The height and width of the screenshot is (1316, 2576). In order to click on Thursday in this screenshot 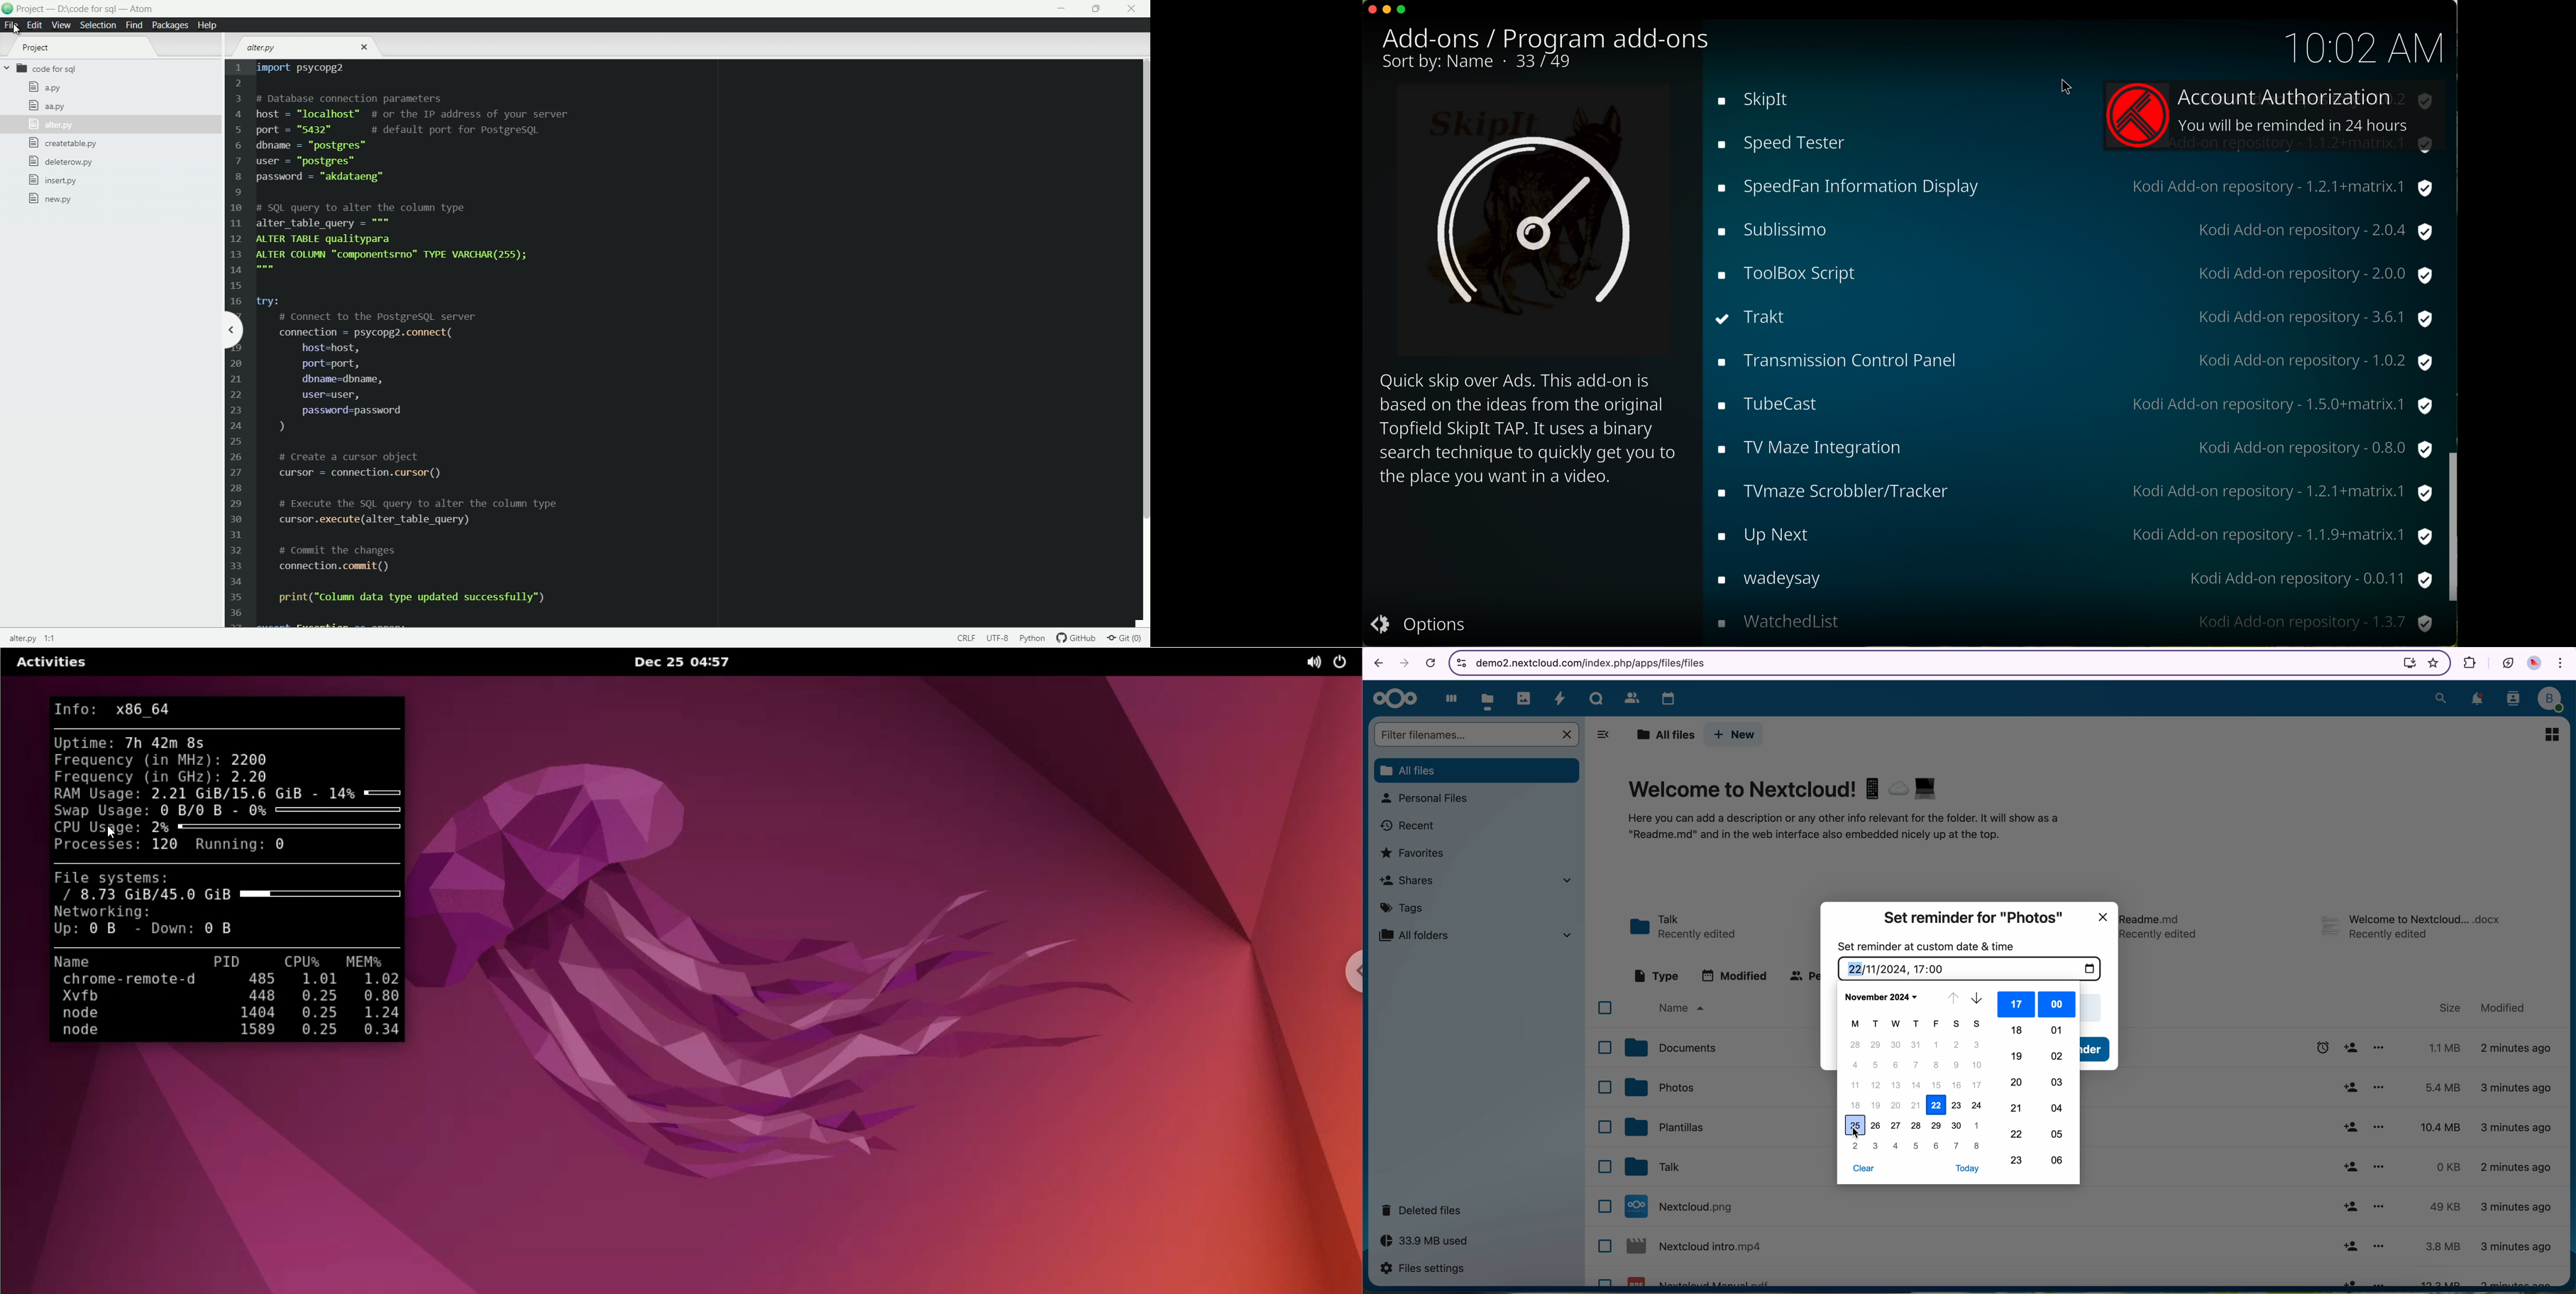, I will do `click(1917, 1024)`.